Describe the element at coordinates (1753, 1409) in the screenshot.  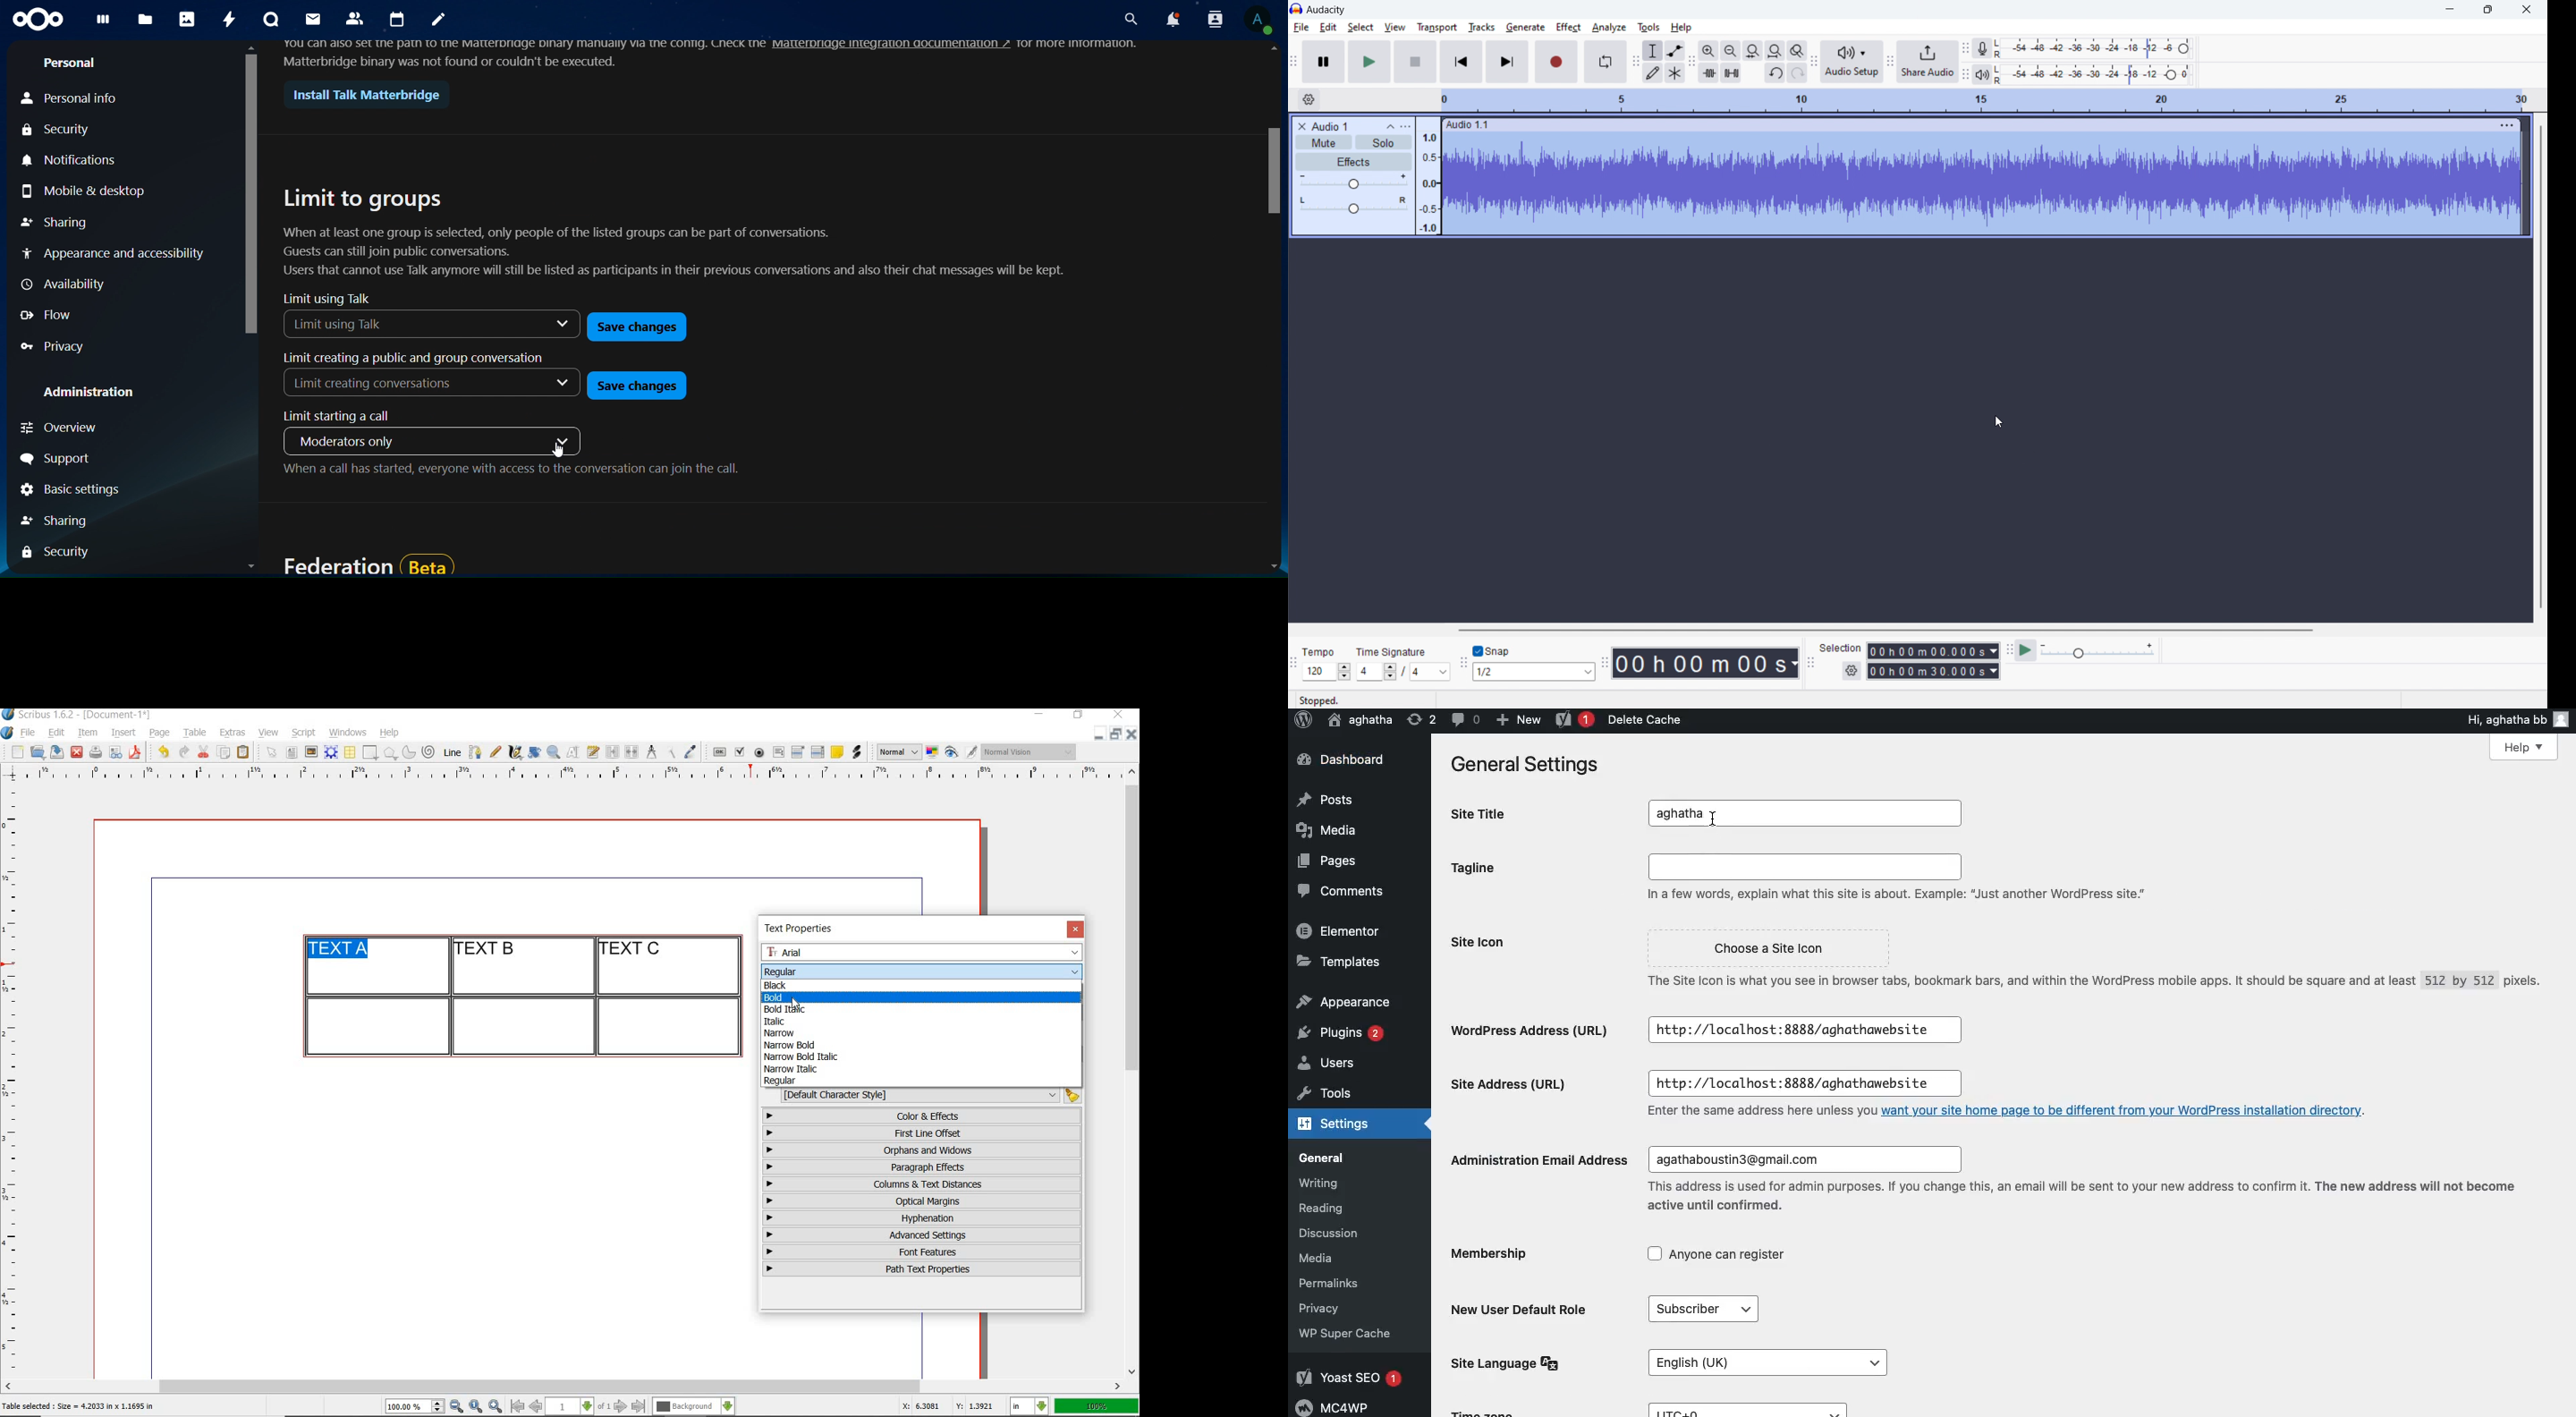
I see `UTC+0` at that location.